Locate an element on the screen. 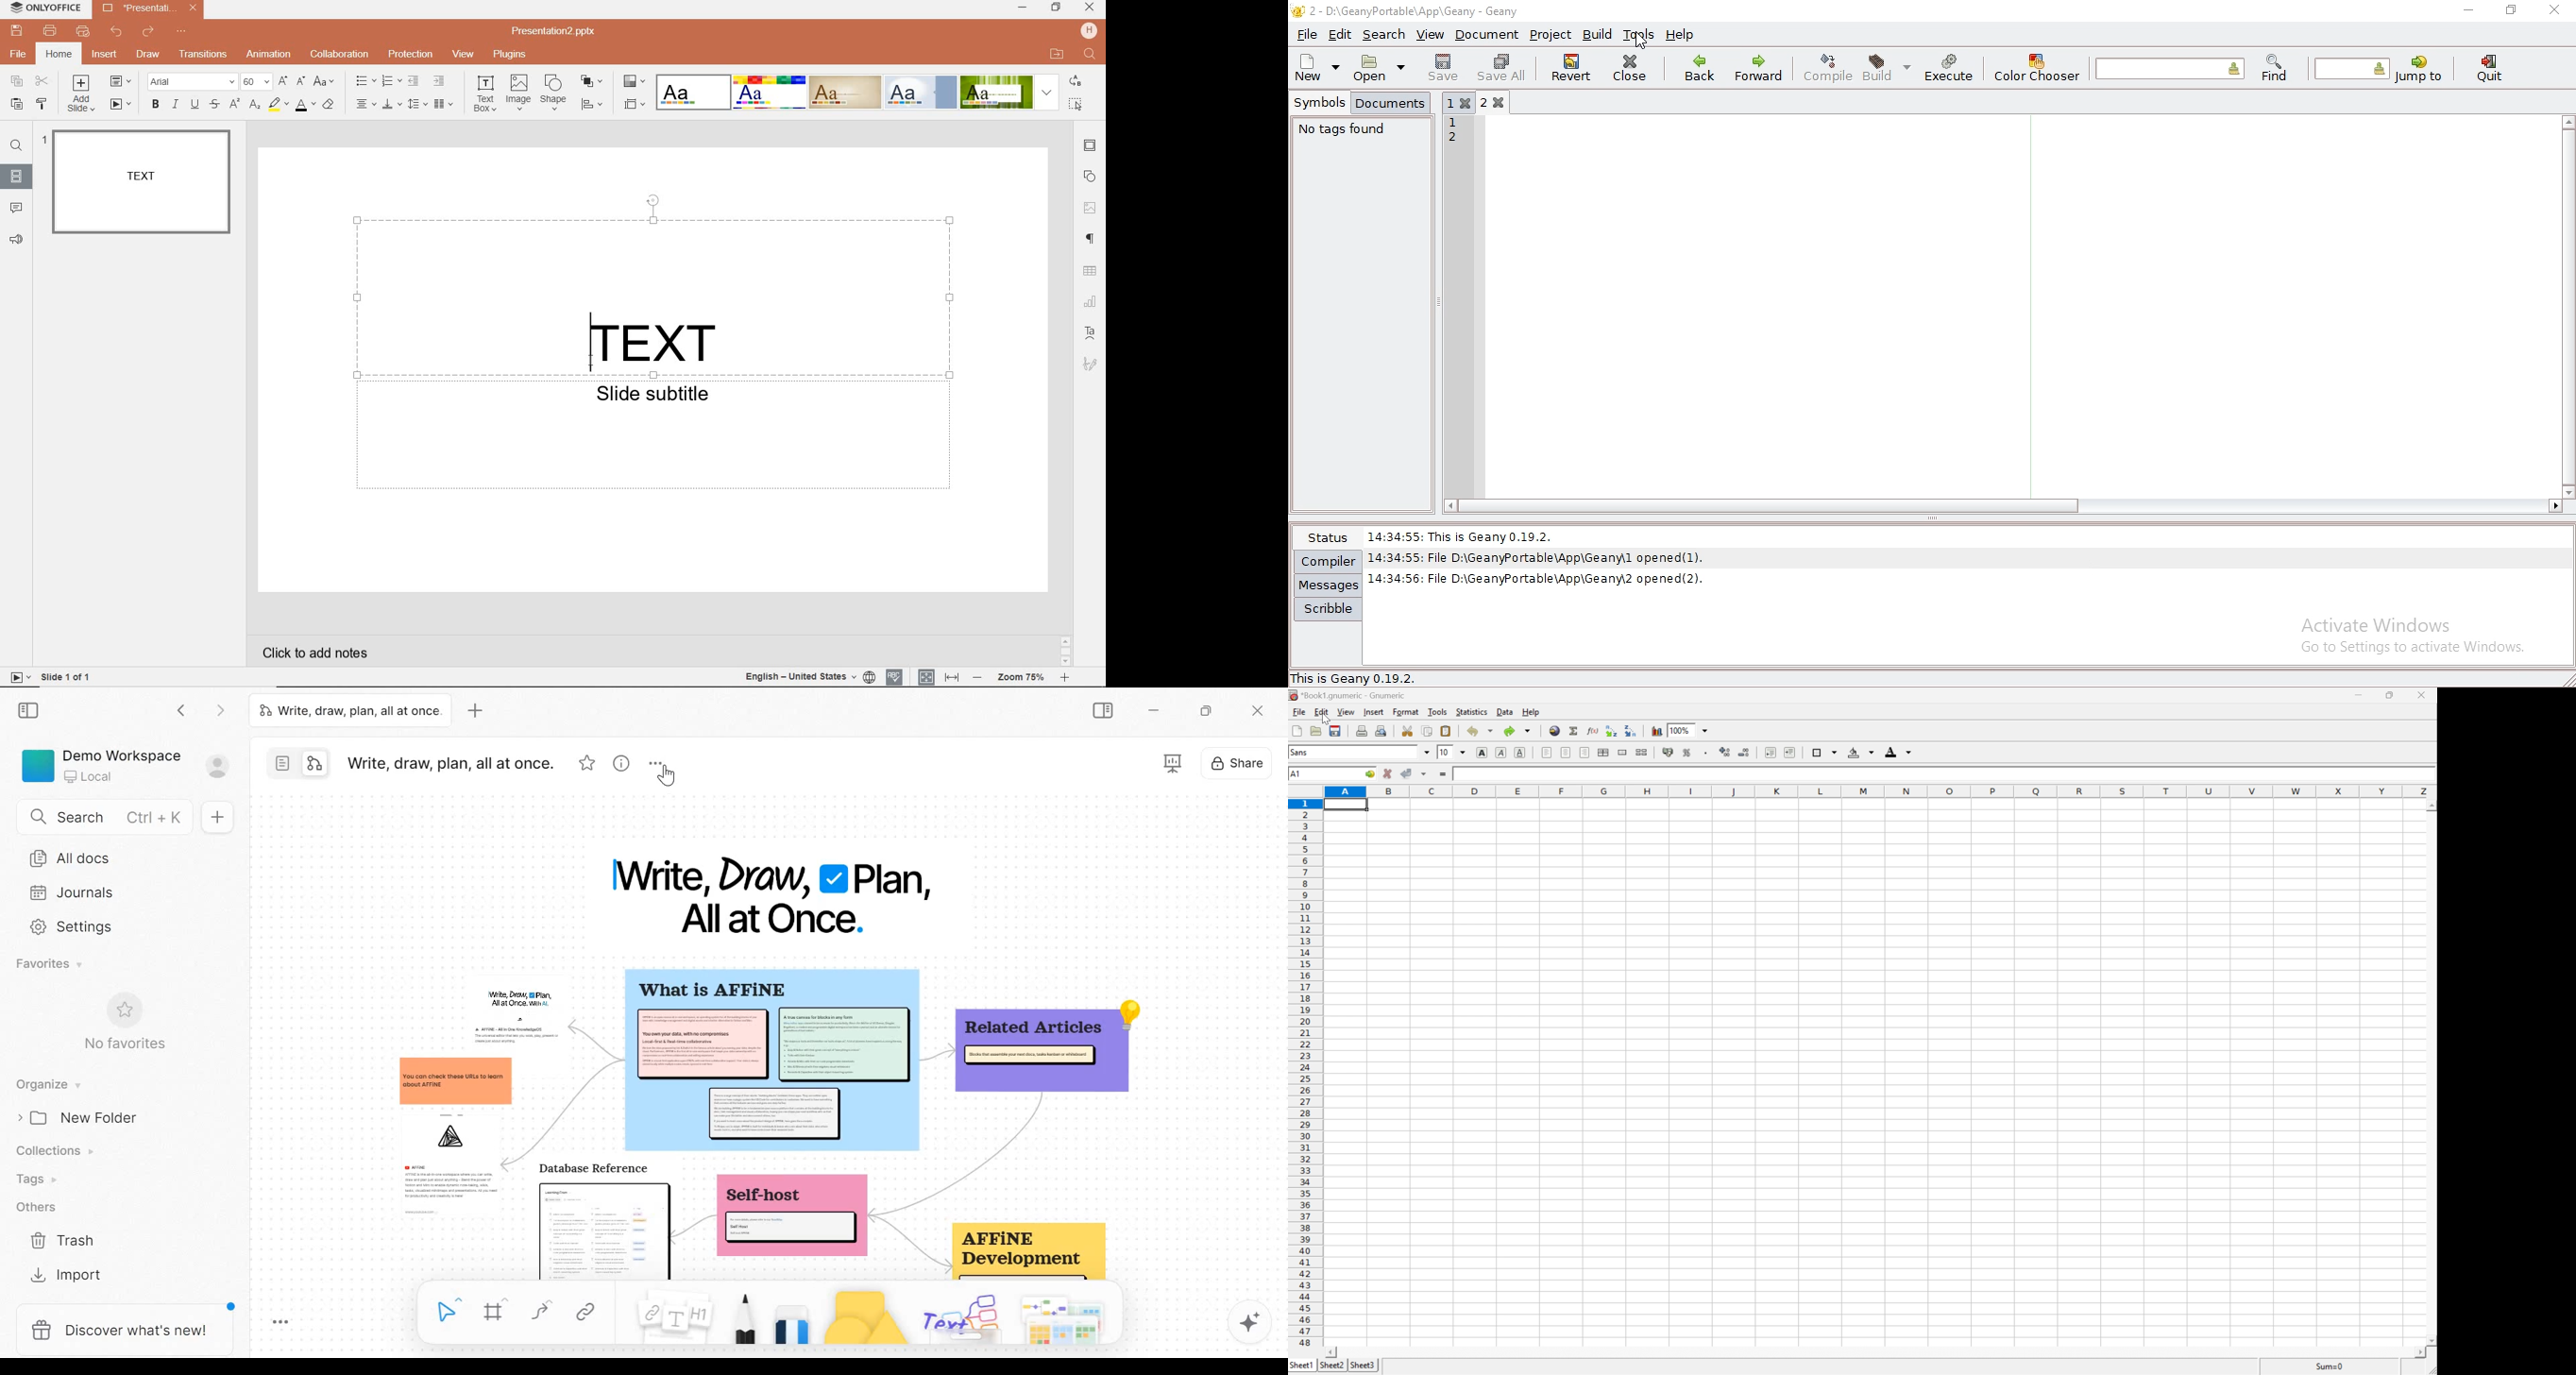  Write, Draw, Plan, All at Once. is located at coordinates (774, 895).